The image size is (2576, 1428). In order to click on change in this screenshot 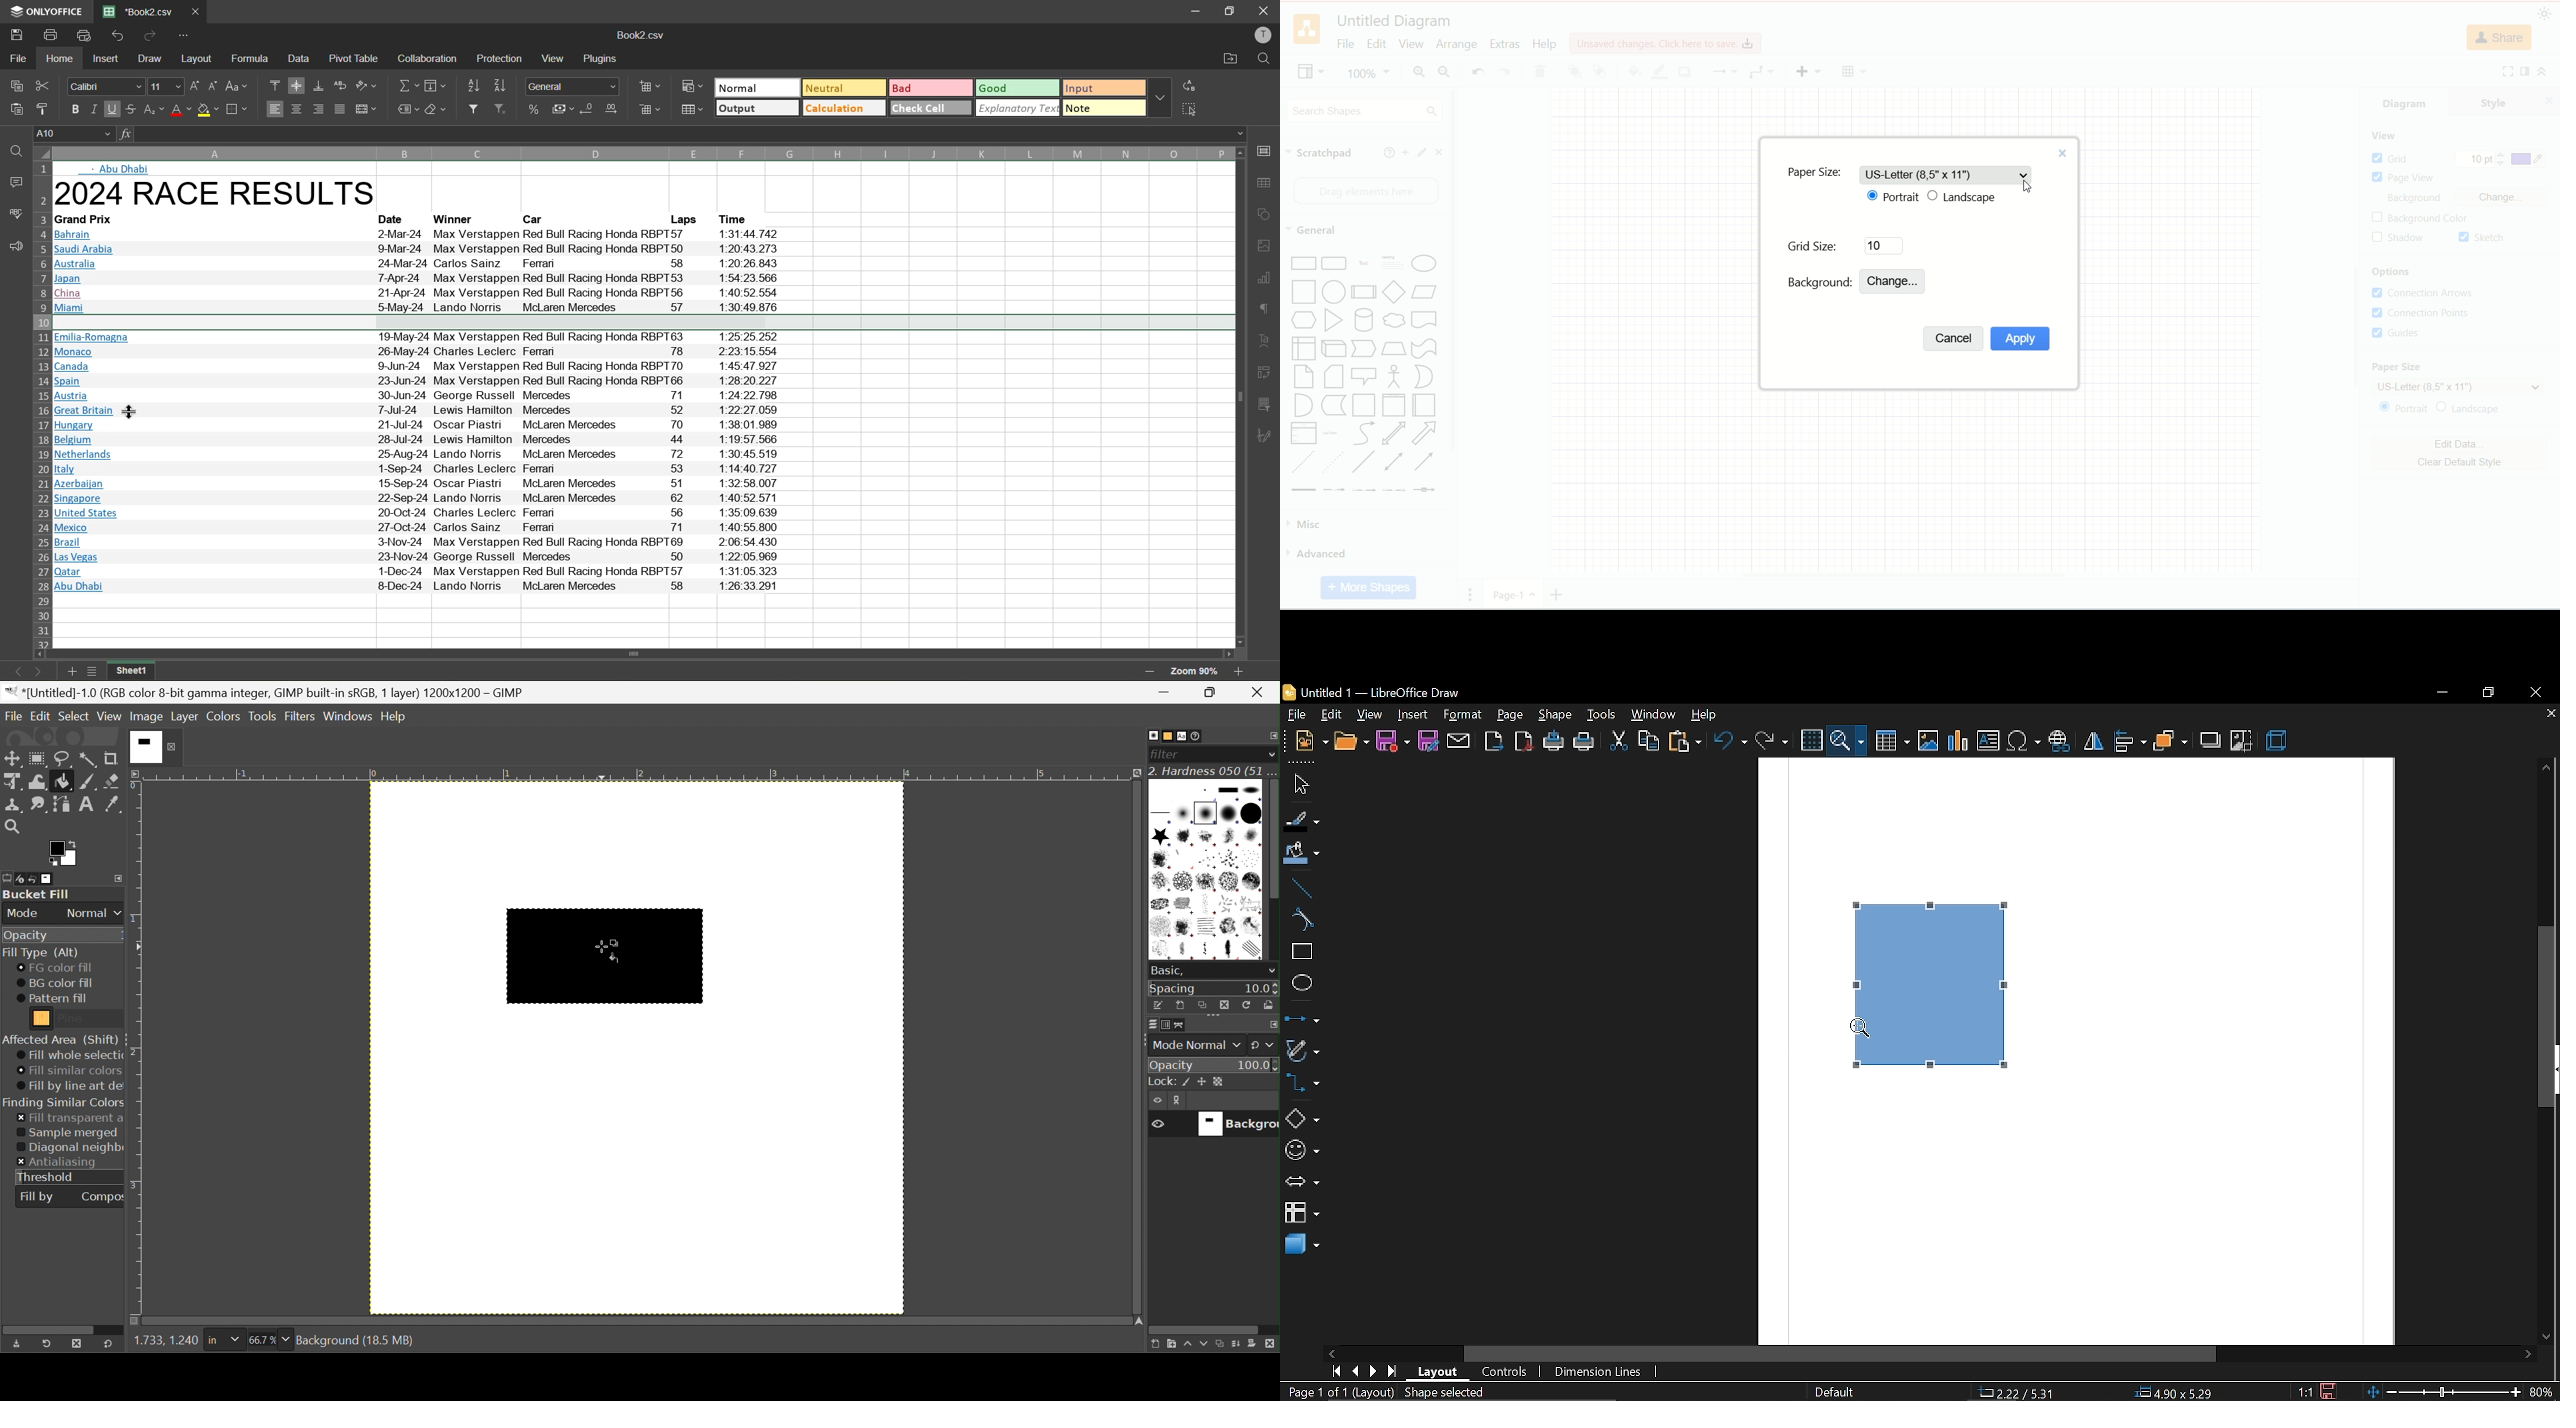, I will do `click(1895, 281)`.